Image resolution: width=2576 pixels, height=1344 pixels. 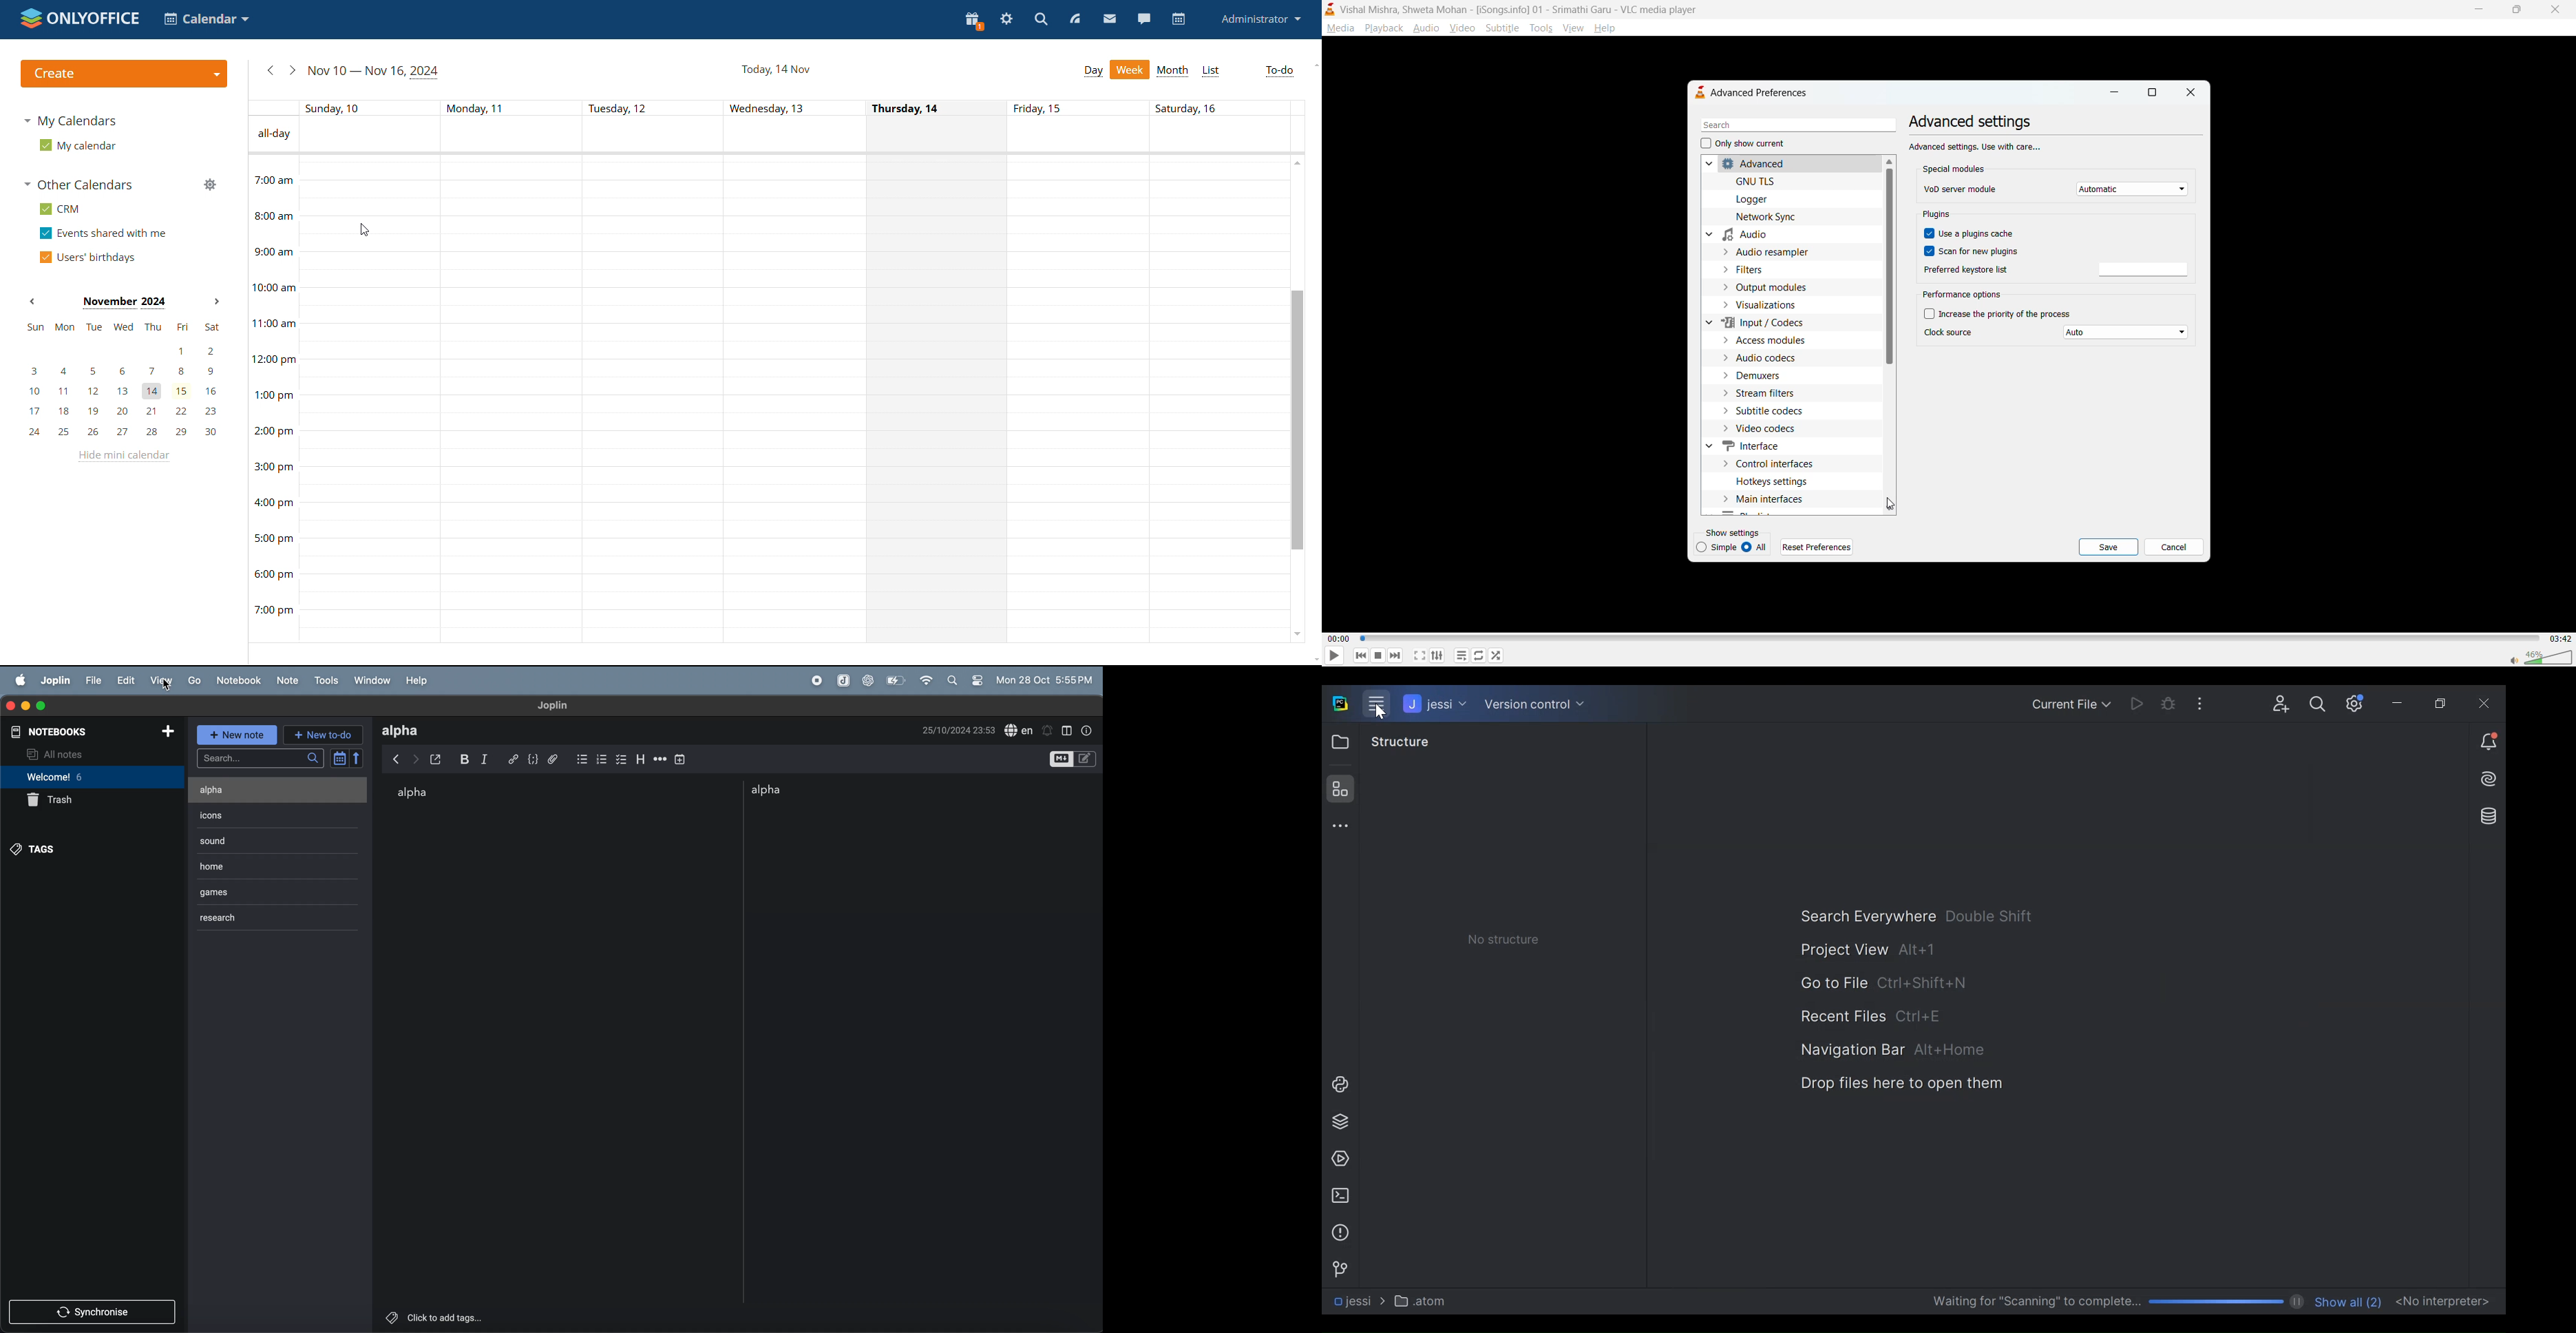 I want to click on note 4 home, so click(x=264, y=864).